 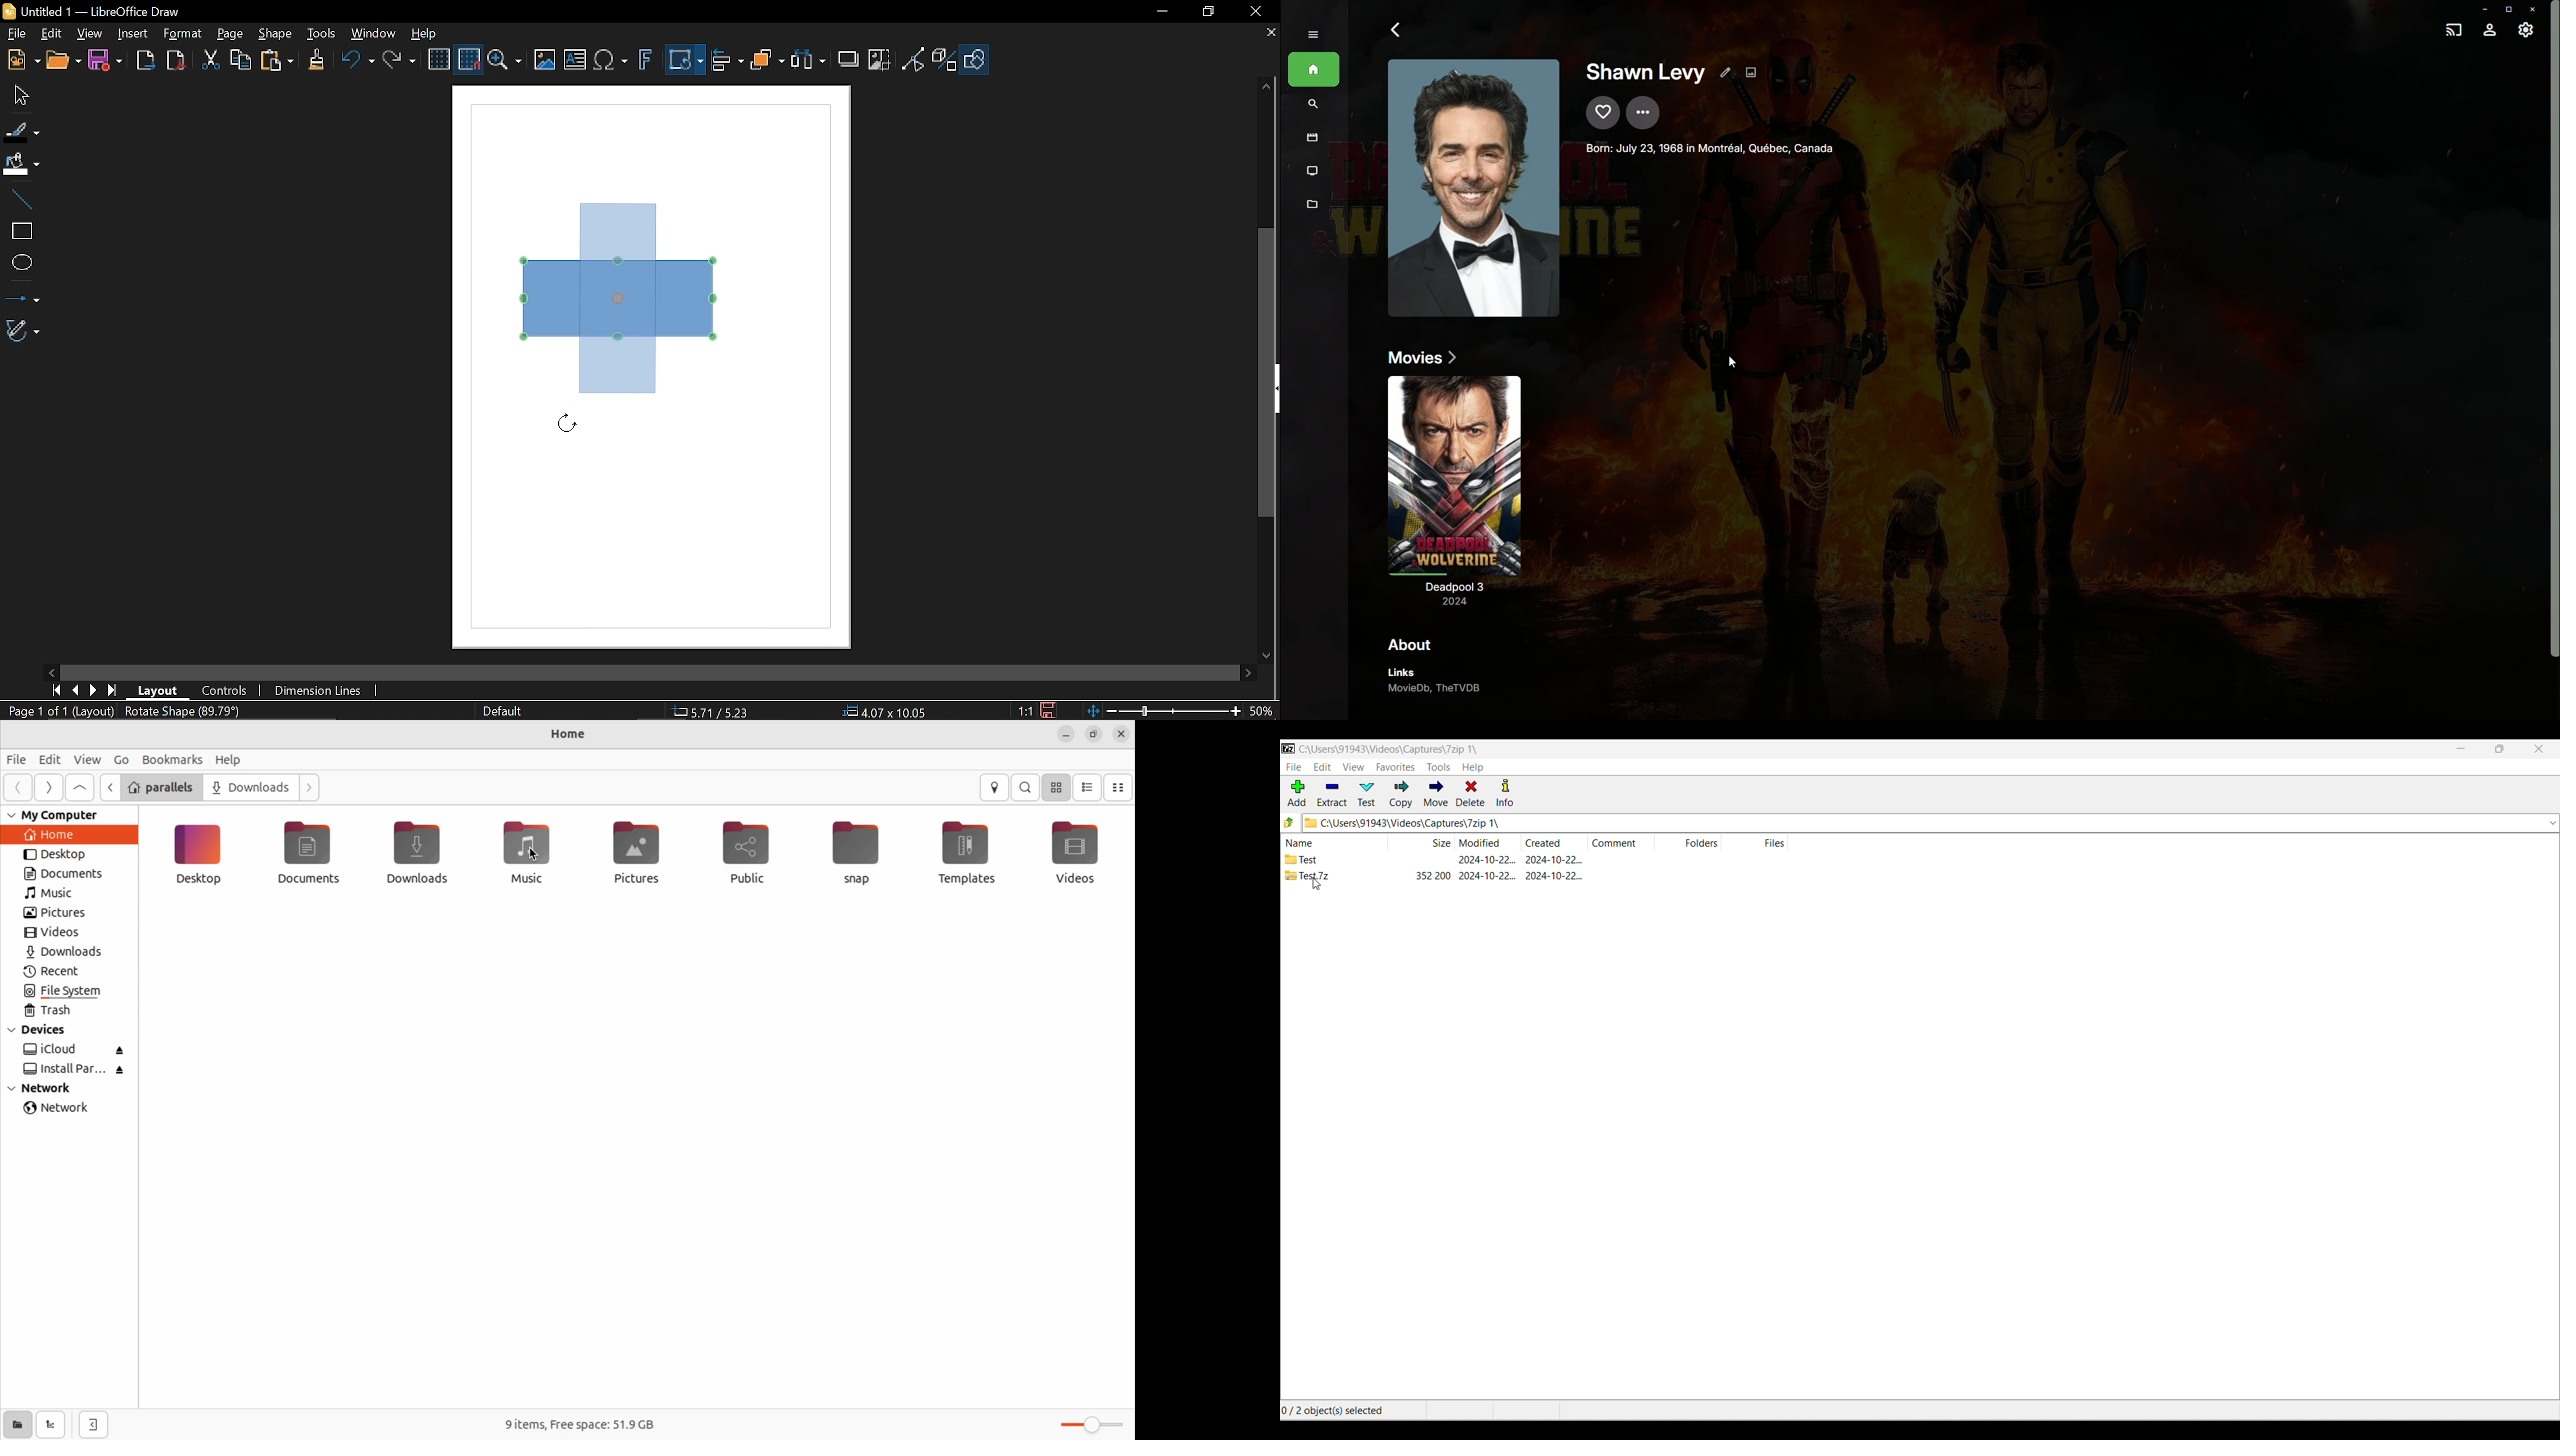 I want to click on Display grid, so click(x=439, y=61).